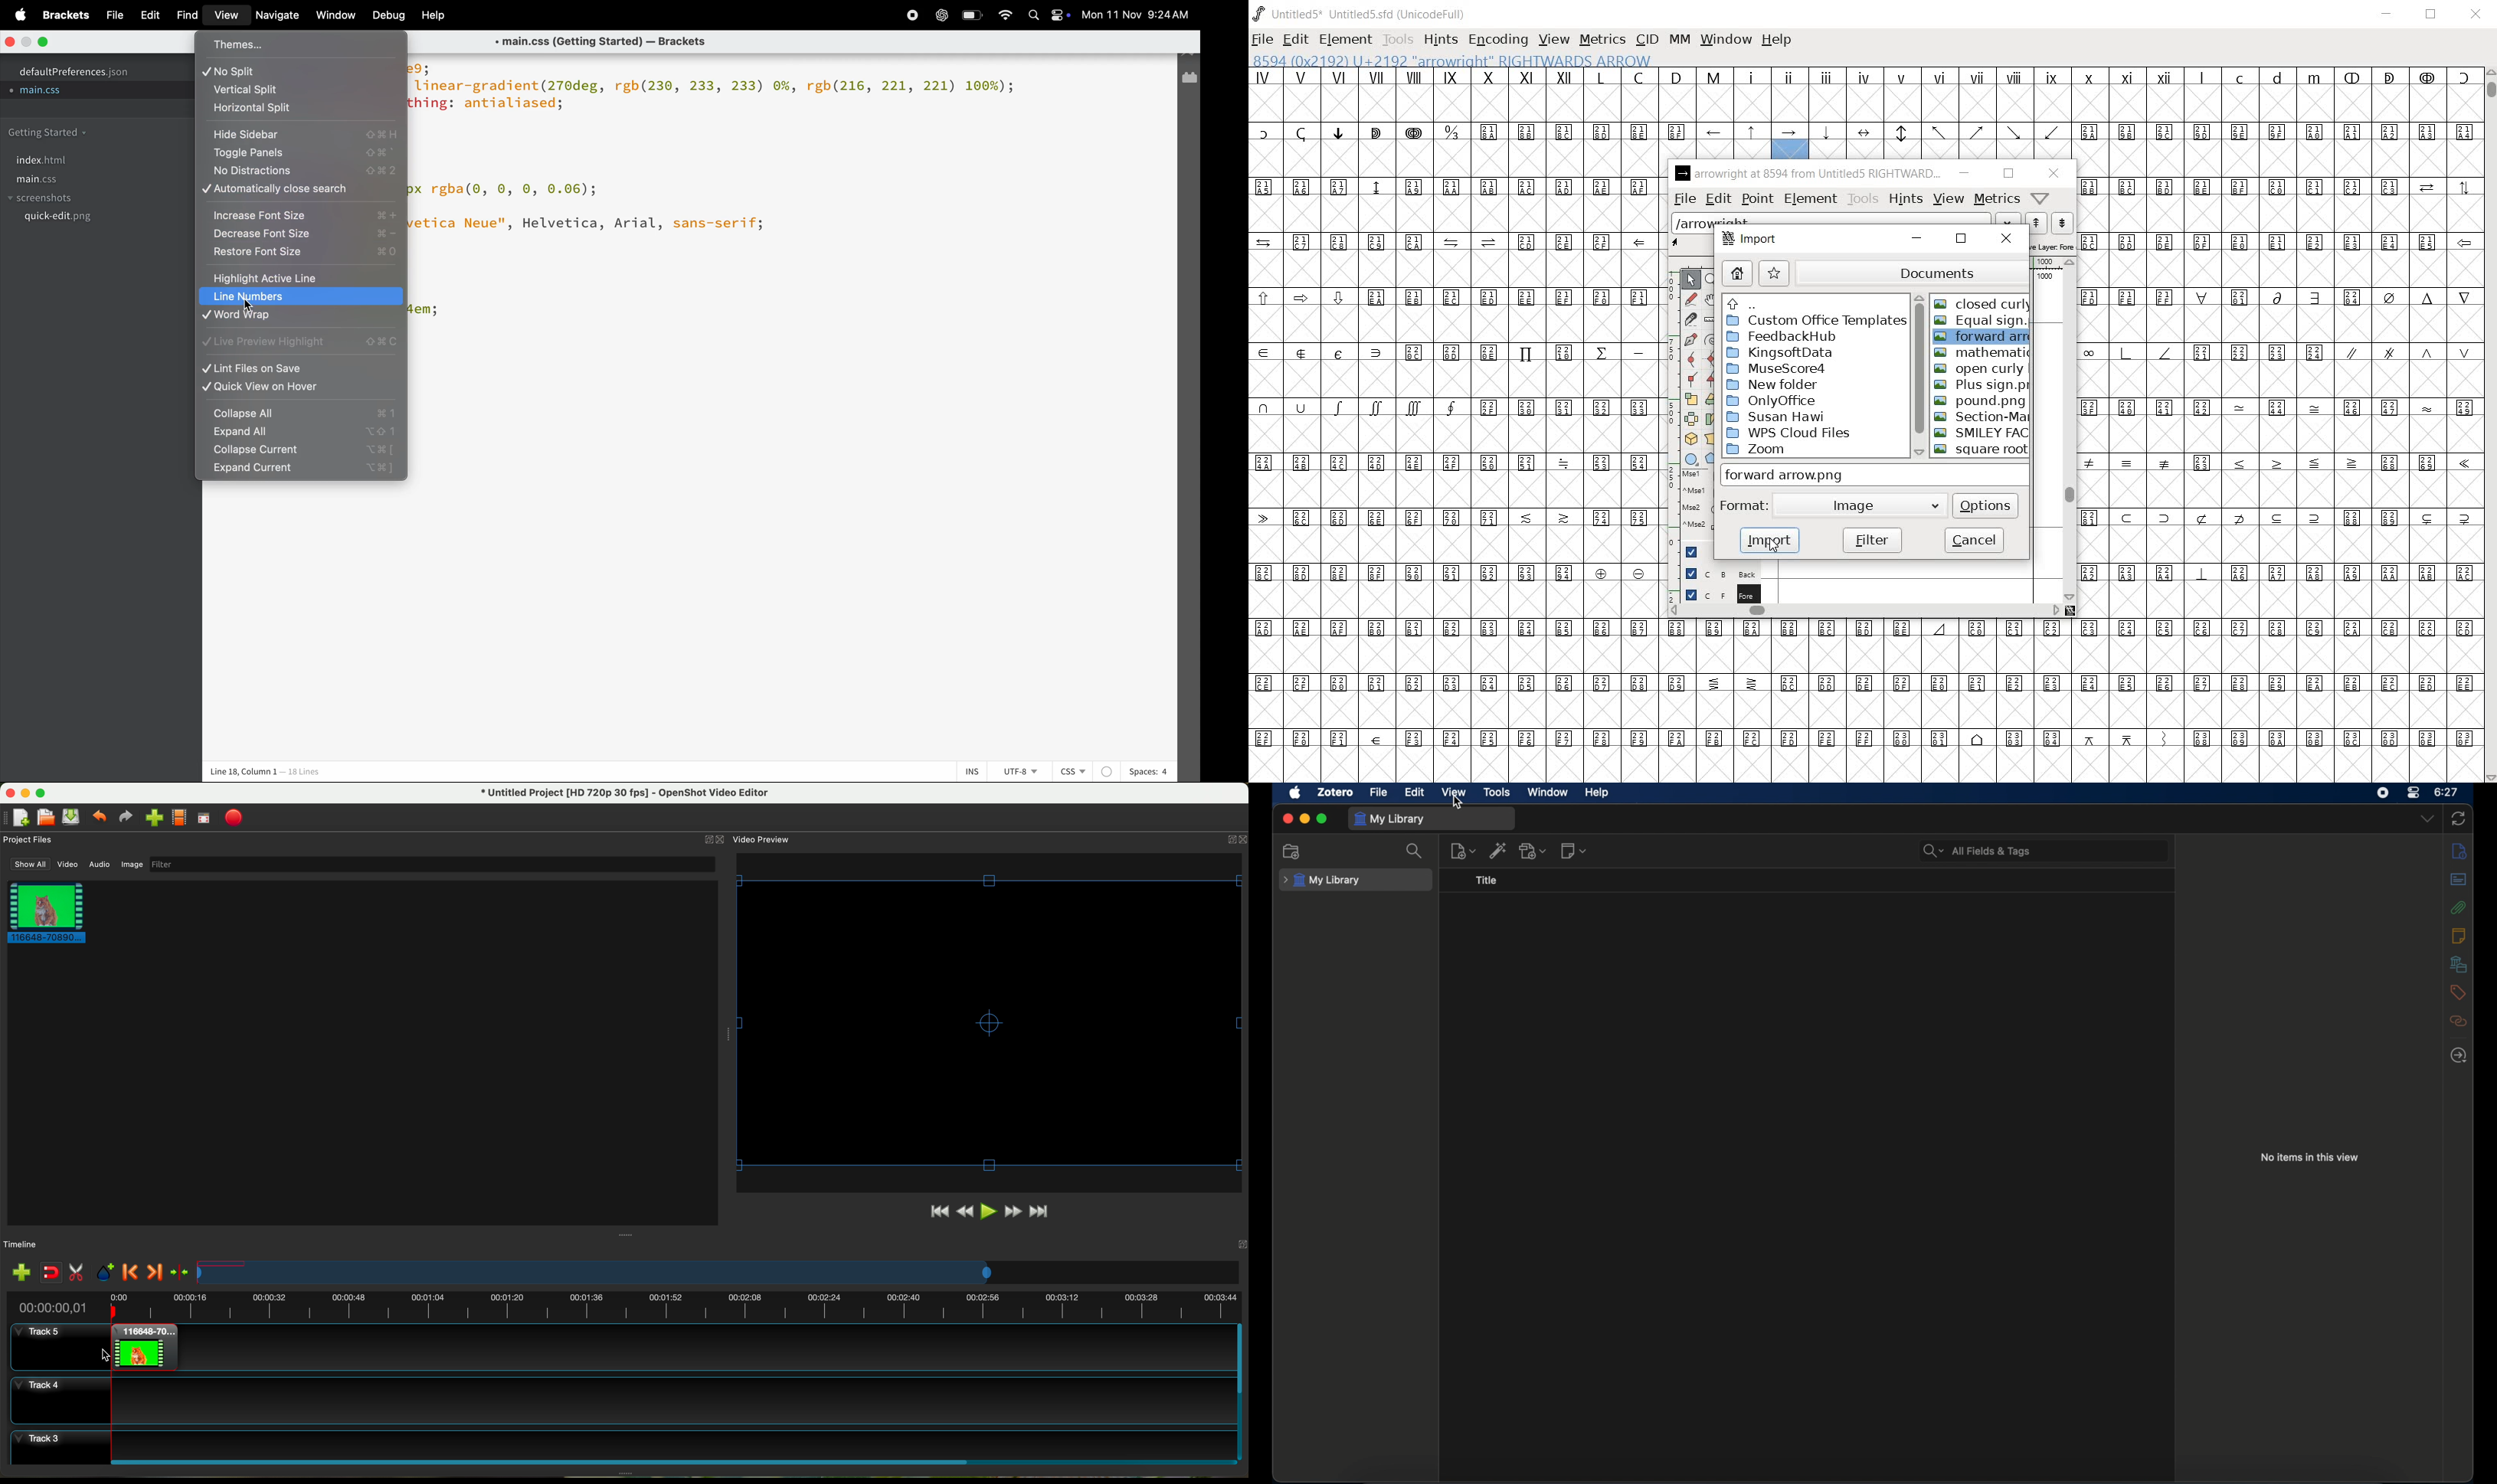 This screenshot has width=2520, height=1484. What do you see at coordinates (909, 15) in the screenshot?
I see `record` at bounding box center [909, 15].